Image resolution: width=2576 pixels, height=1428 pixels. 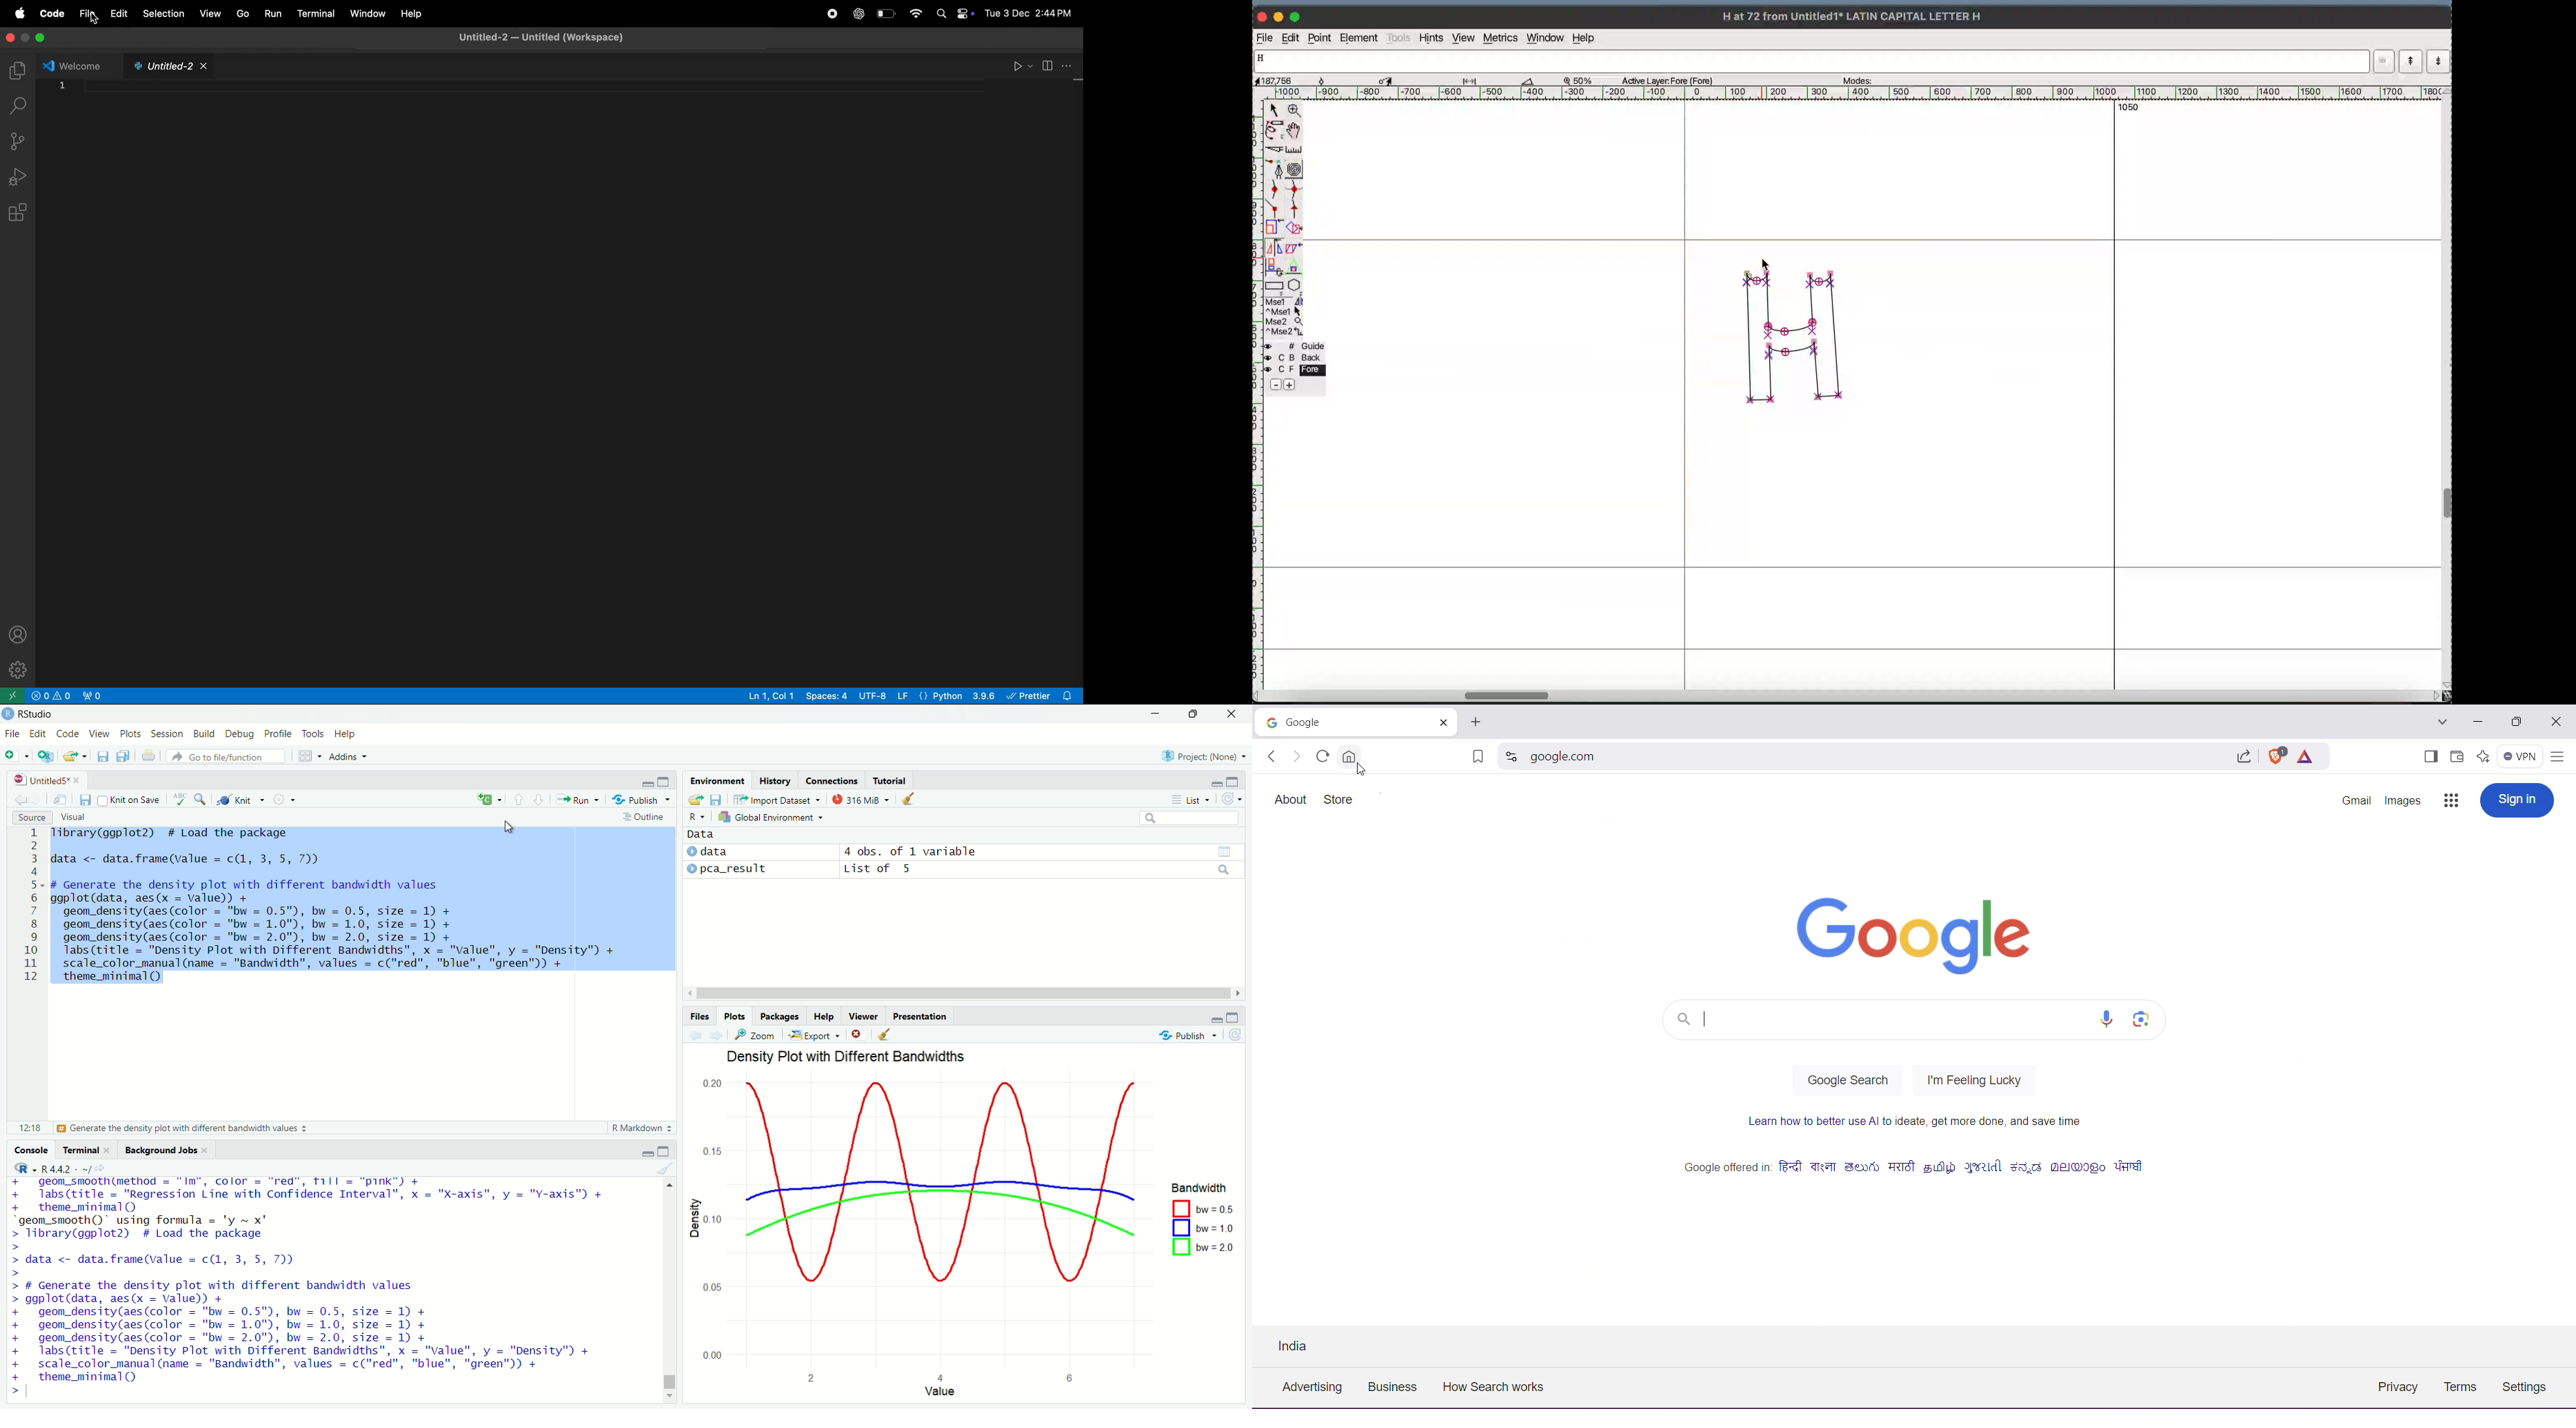 I want to click on pca_result, so click(x=735, y=870).